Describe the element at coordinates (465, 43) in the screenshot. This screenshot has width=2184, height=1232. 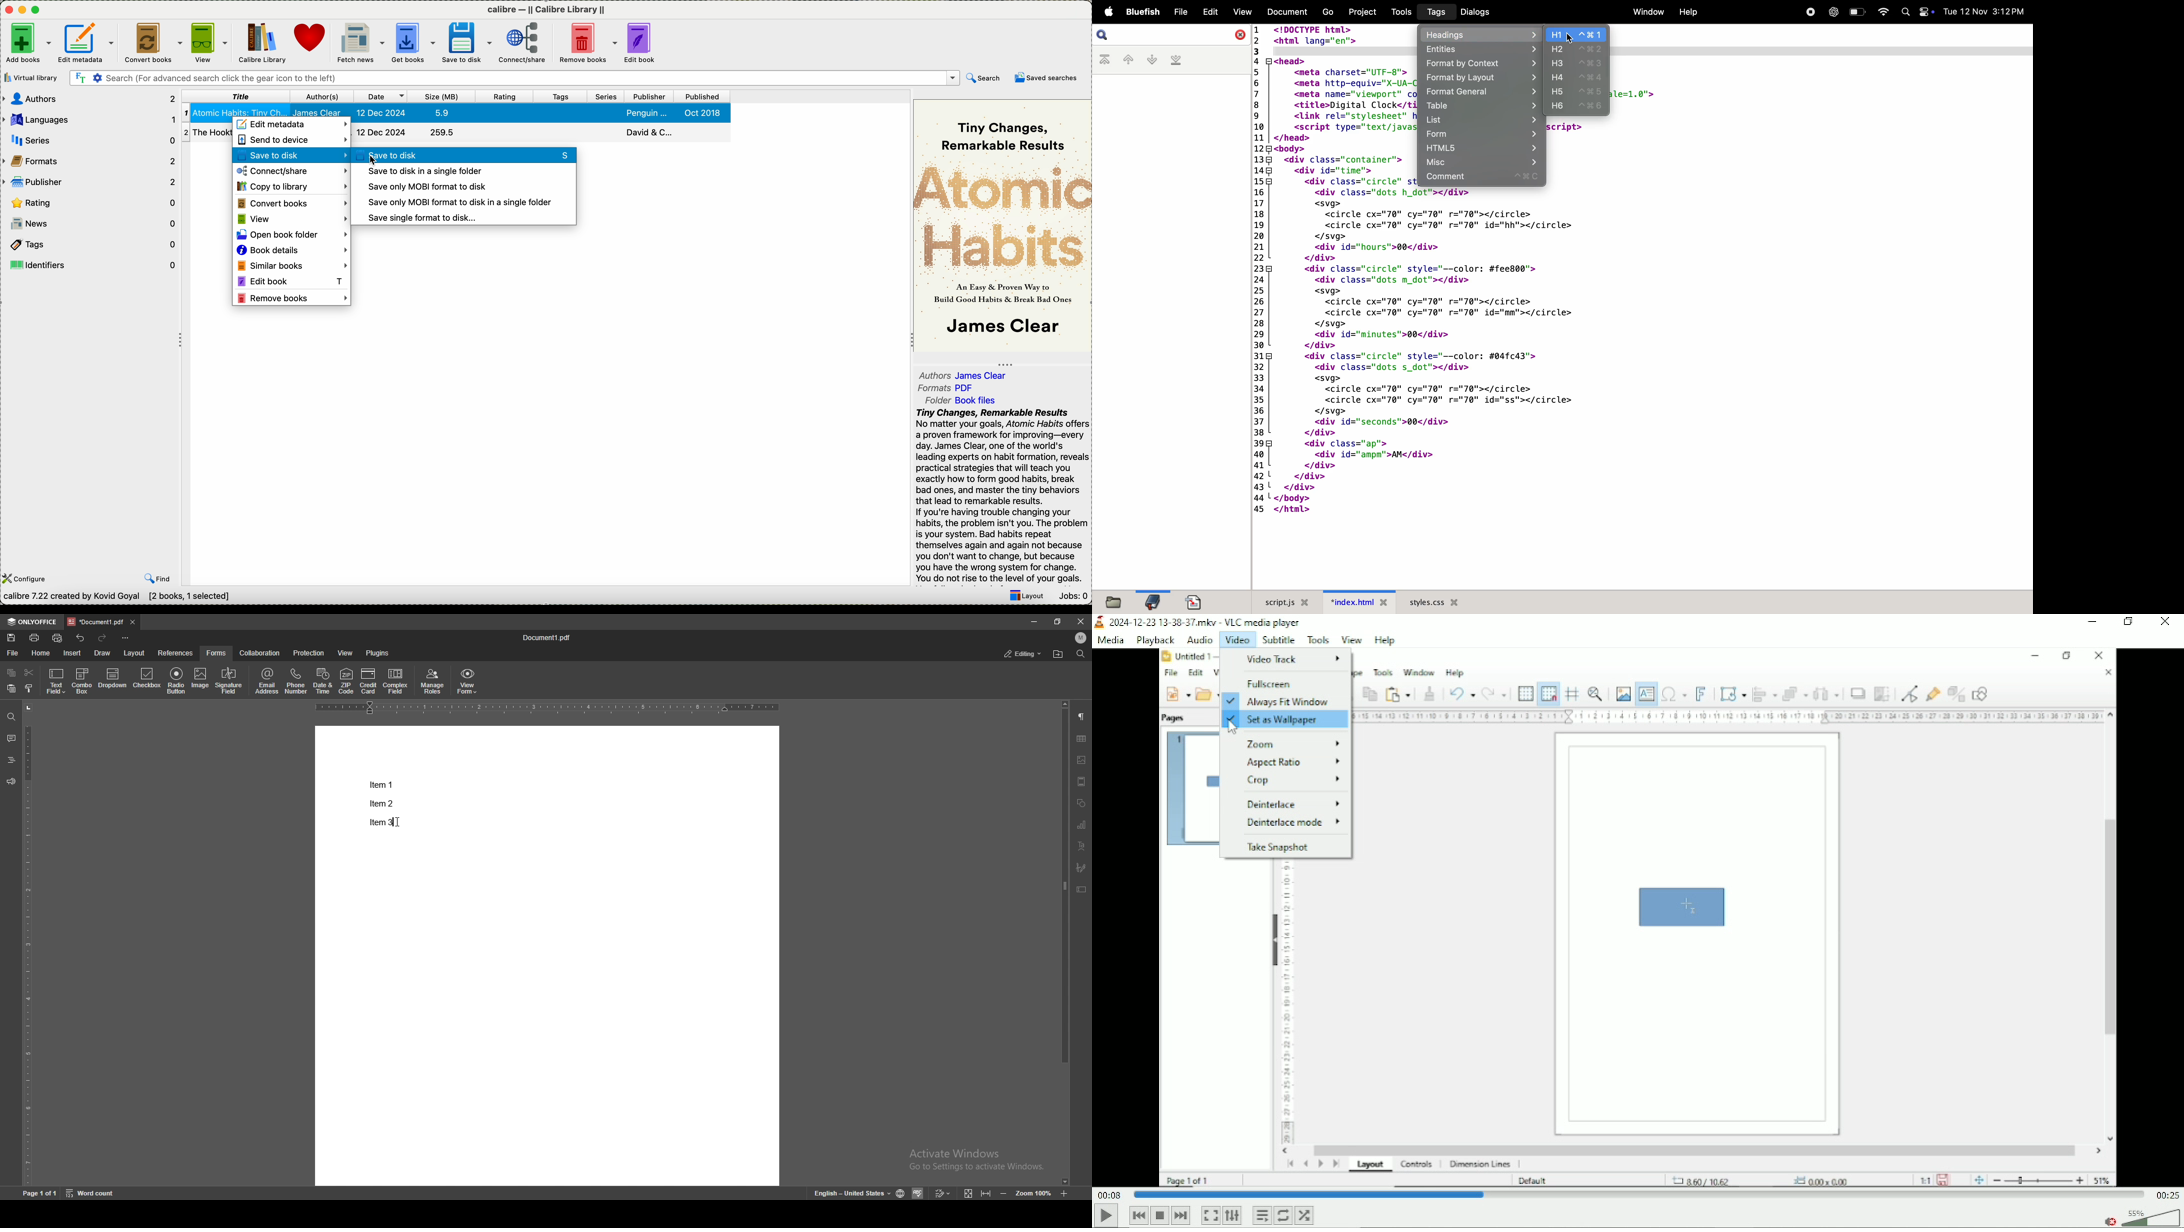
I see `save to disk` at that location.